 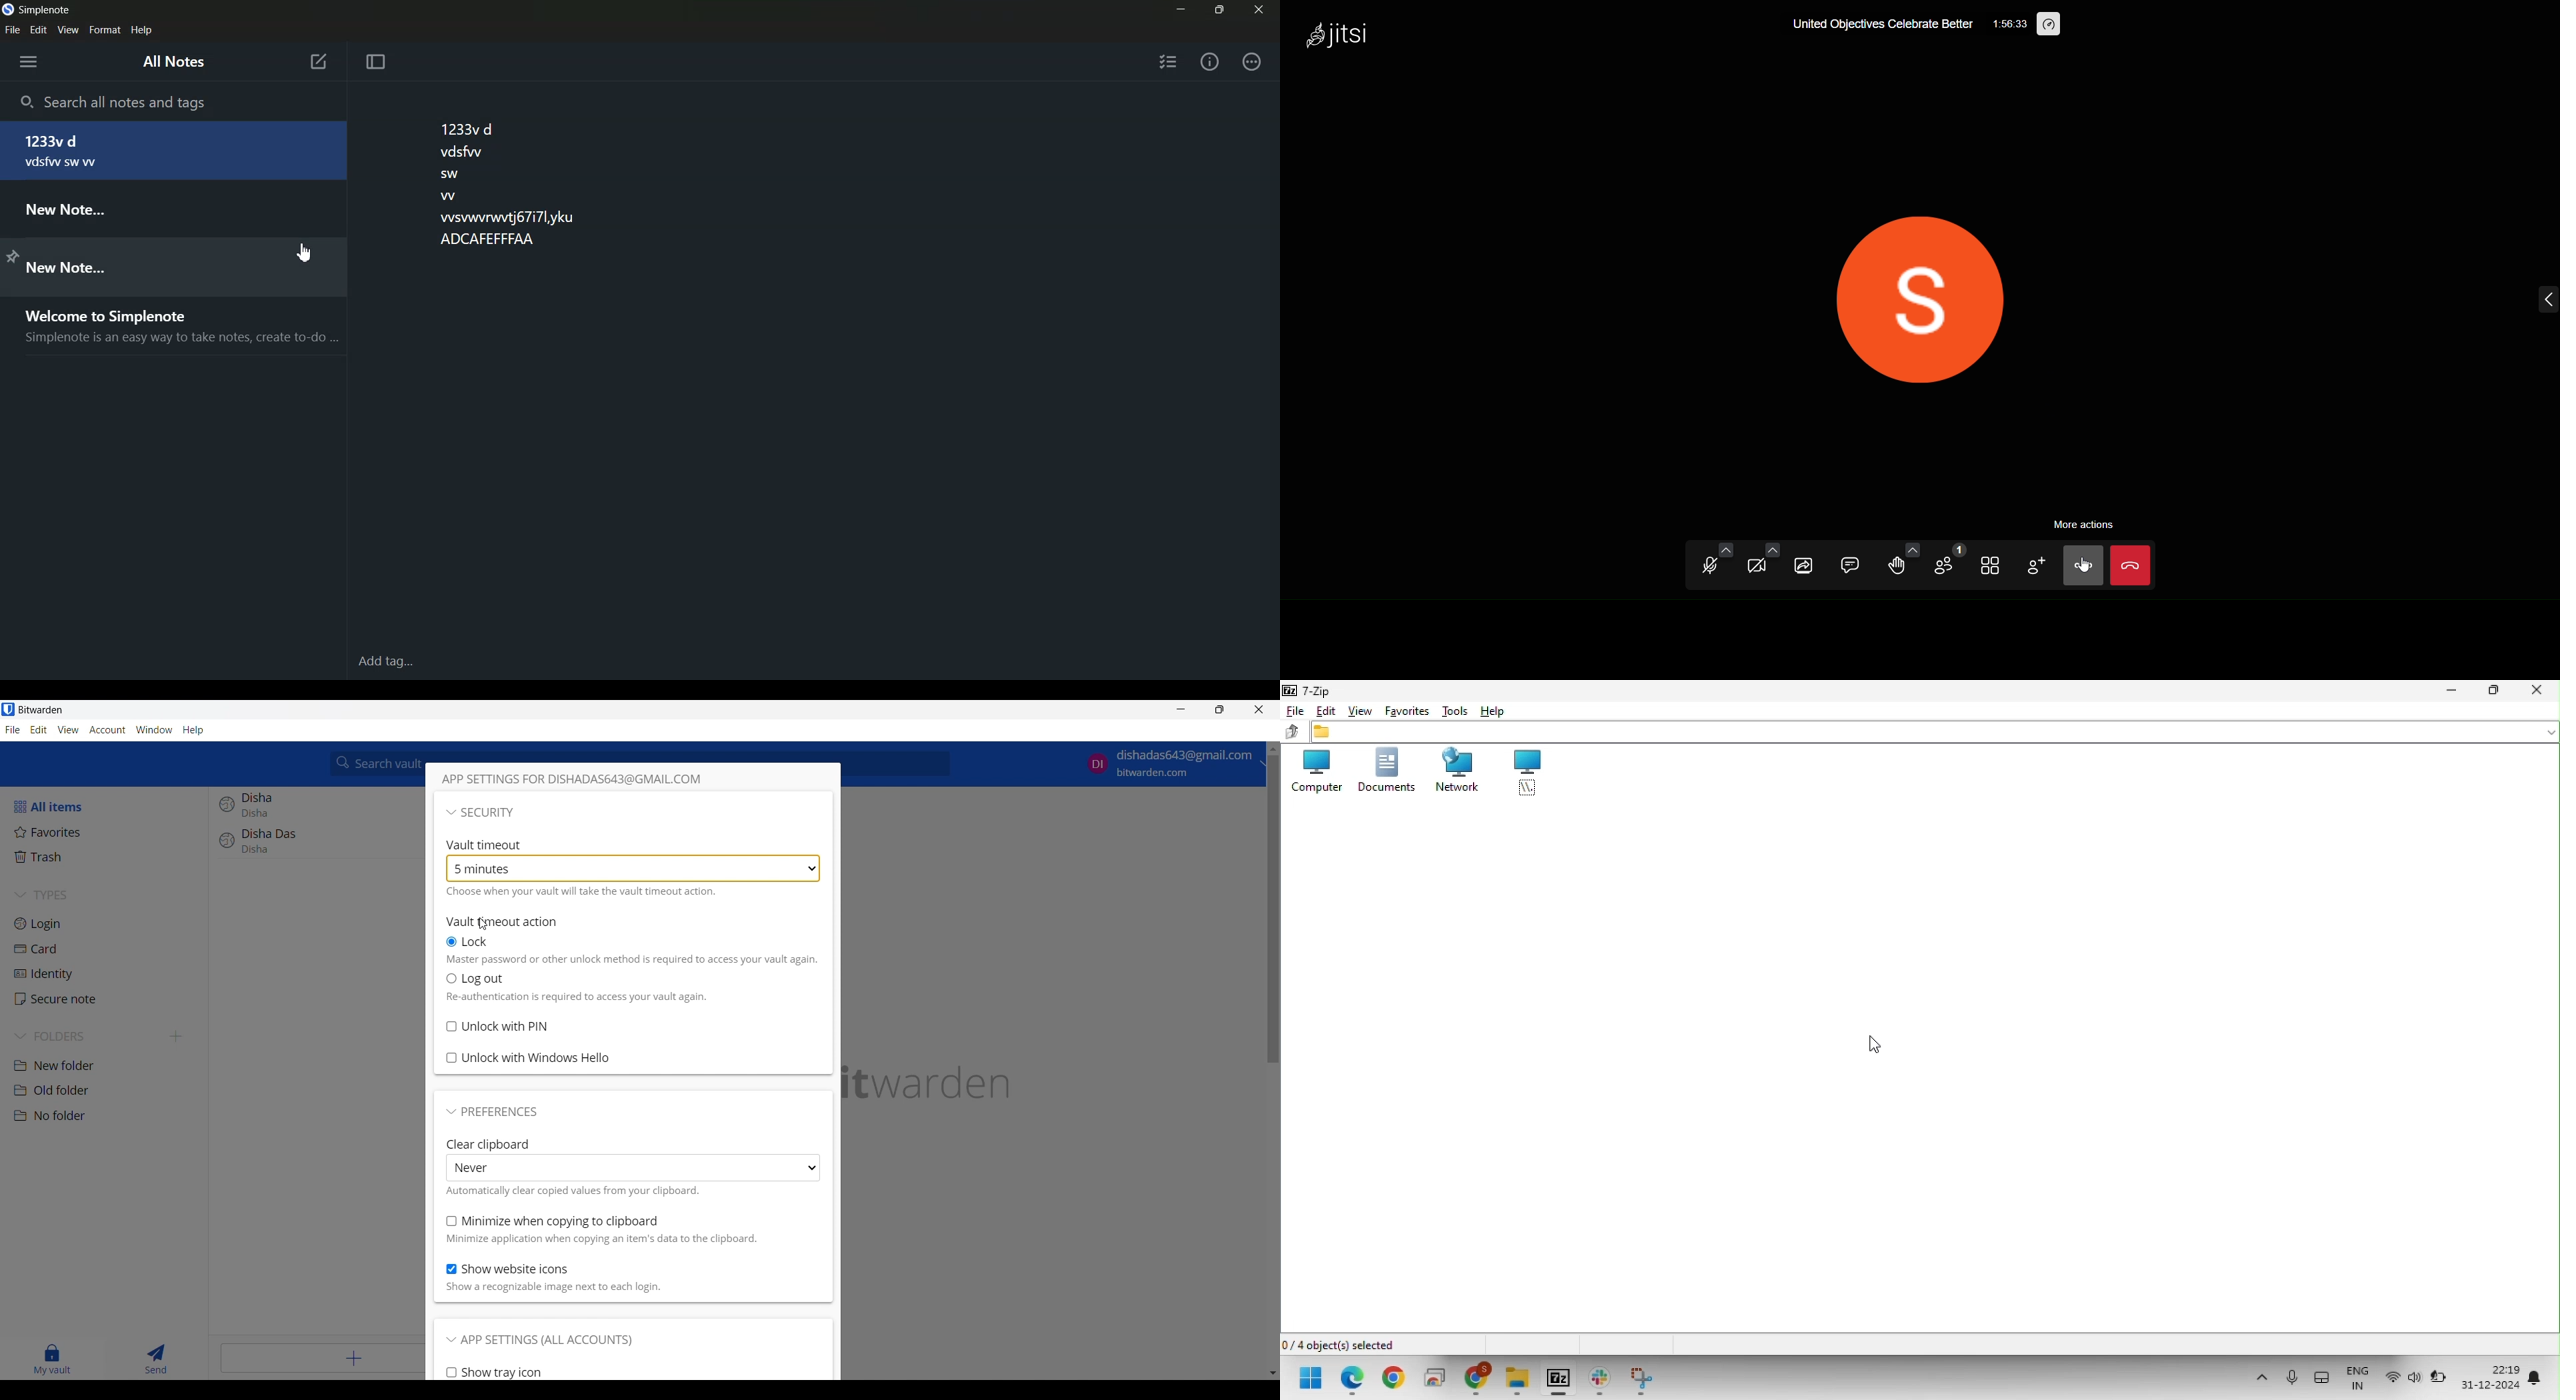 What do you see at coordinates (477, 979) in the screenshot?
I see `Vault timeout action` at bounding box center [477, 979].